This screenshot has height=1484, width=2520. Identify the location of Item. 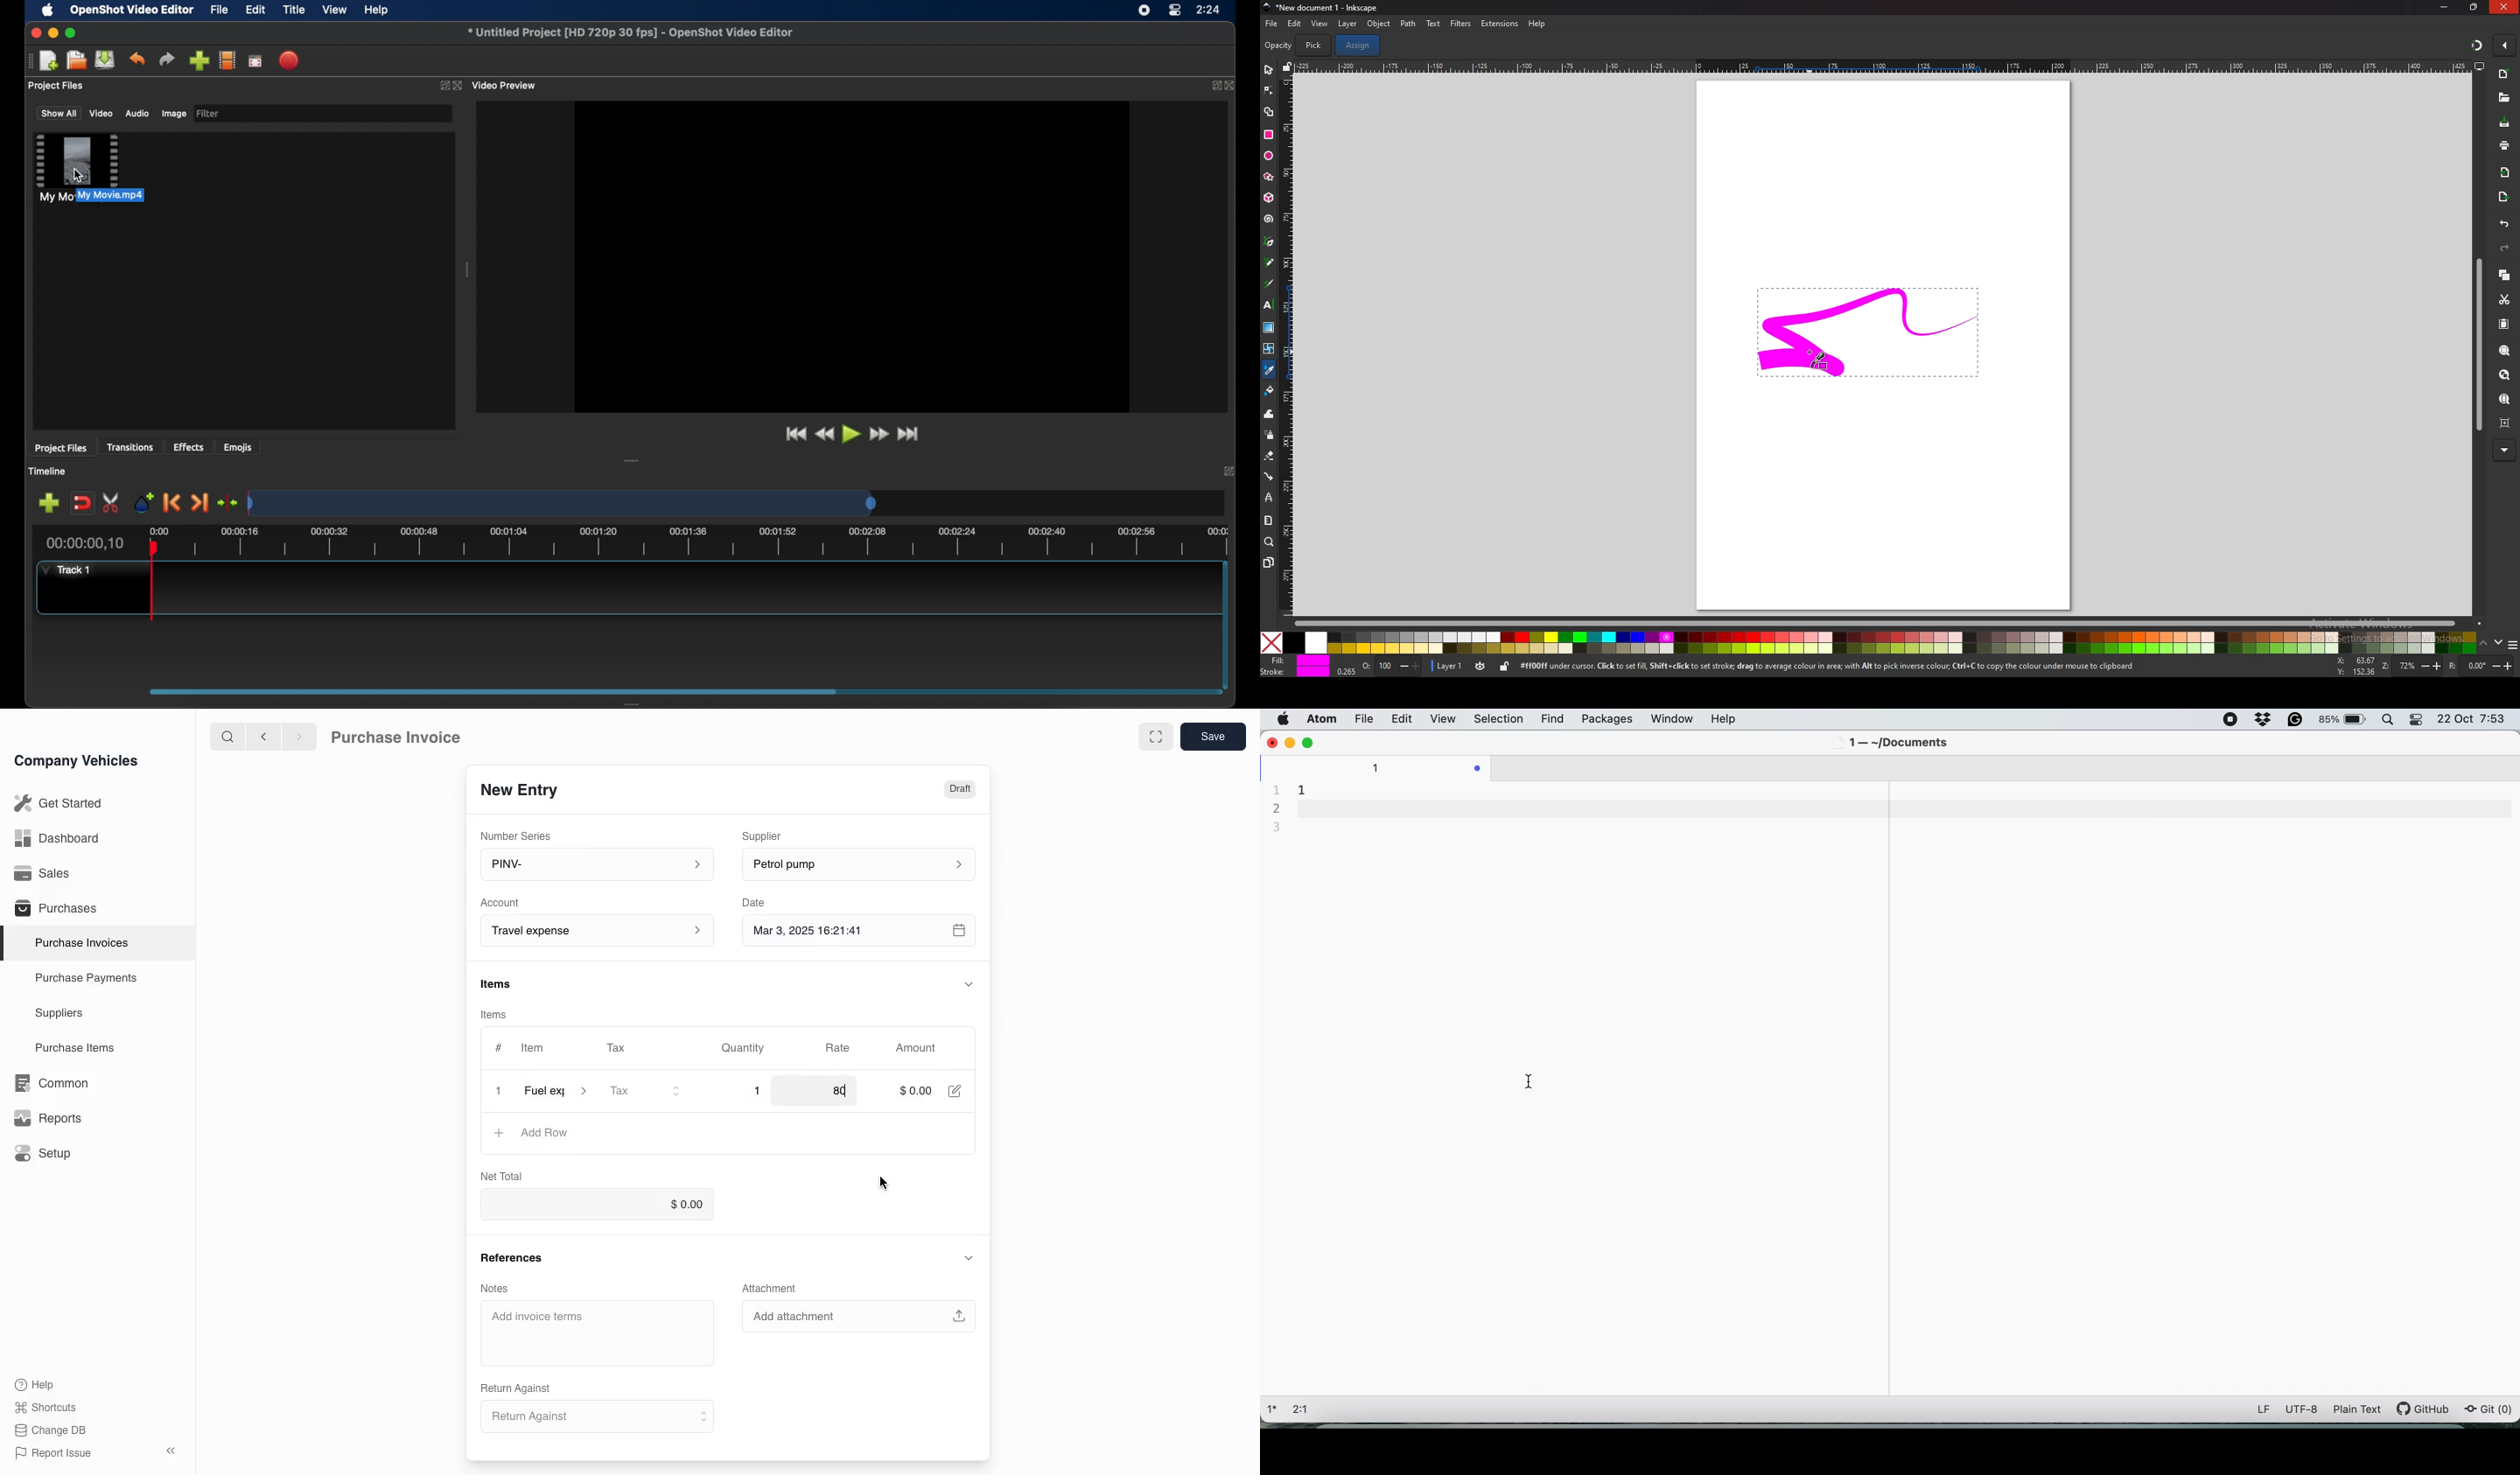
(531, 1050).